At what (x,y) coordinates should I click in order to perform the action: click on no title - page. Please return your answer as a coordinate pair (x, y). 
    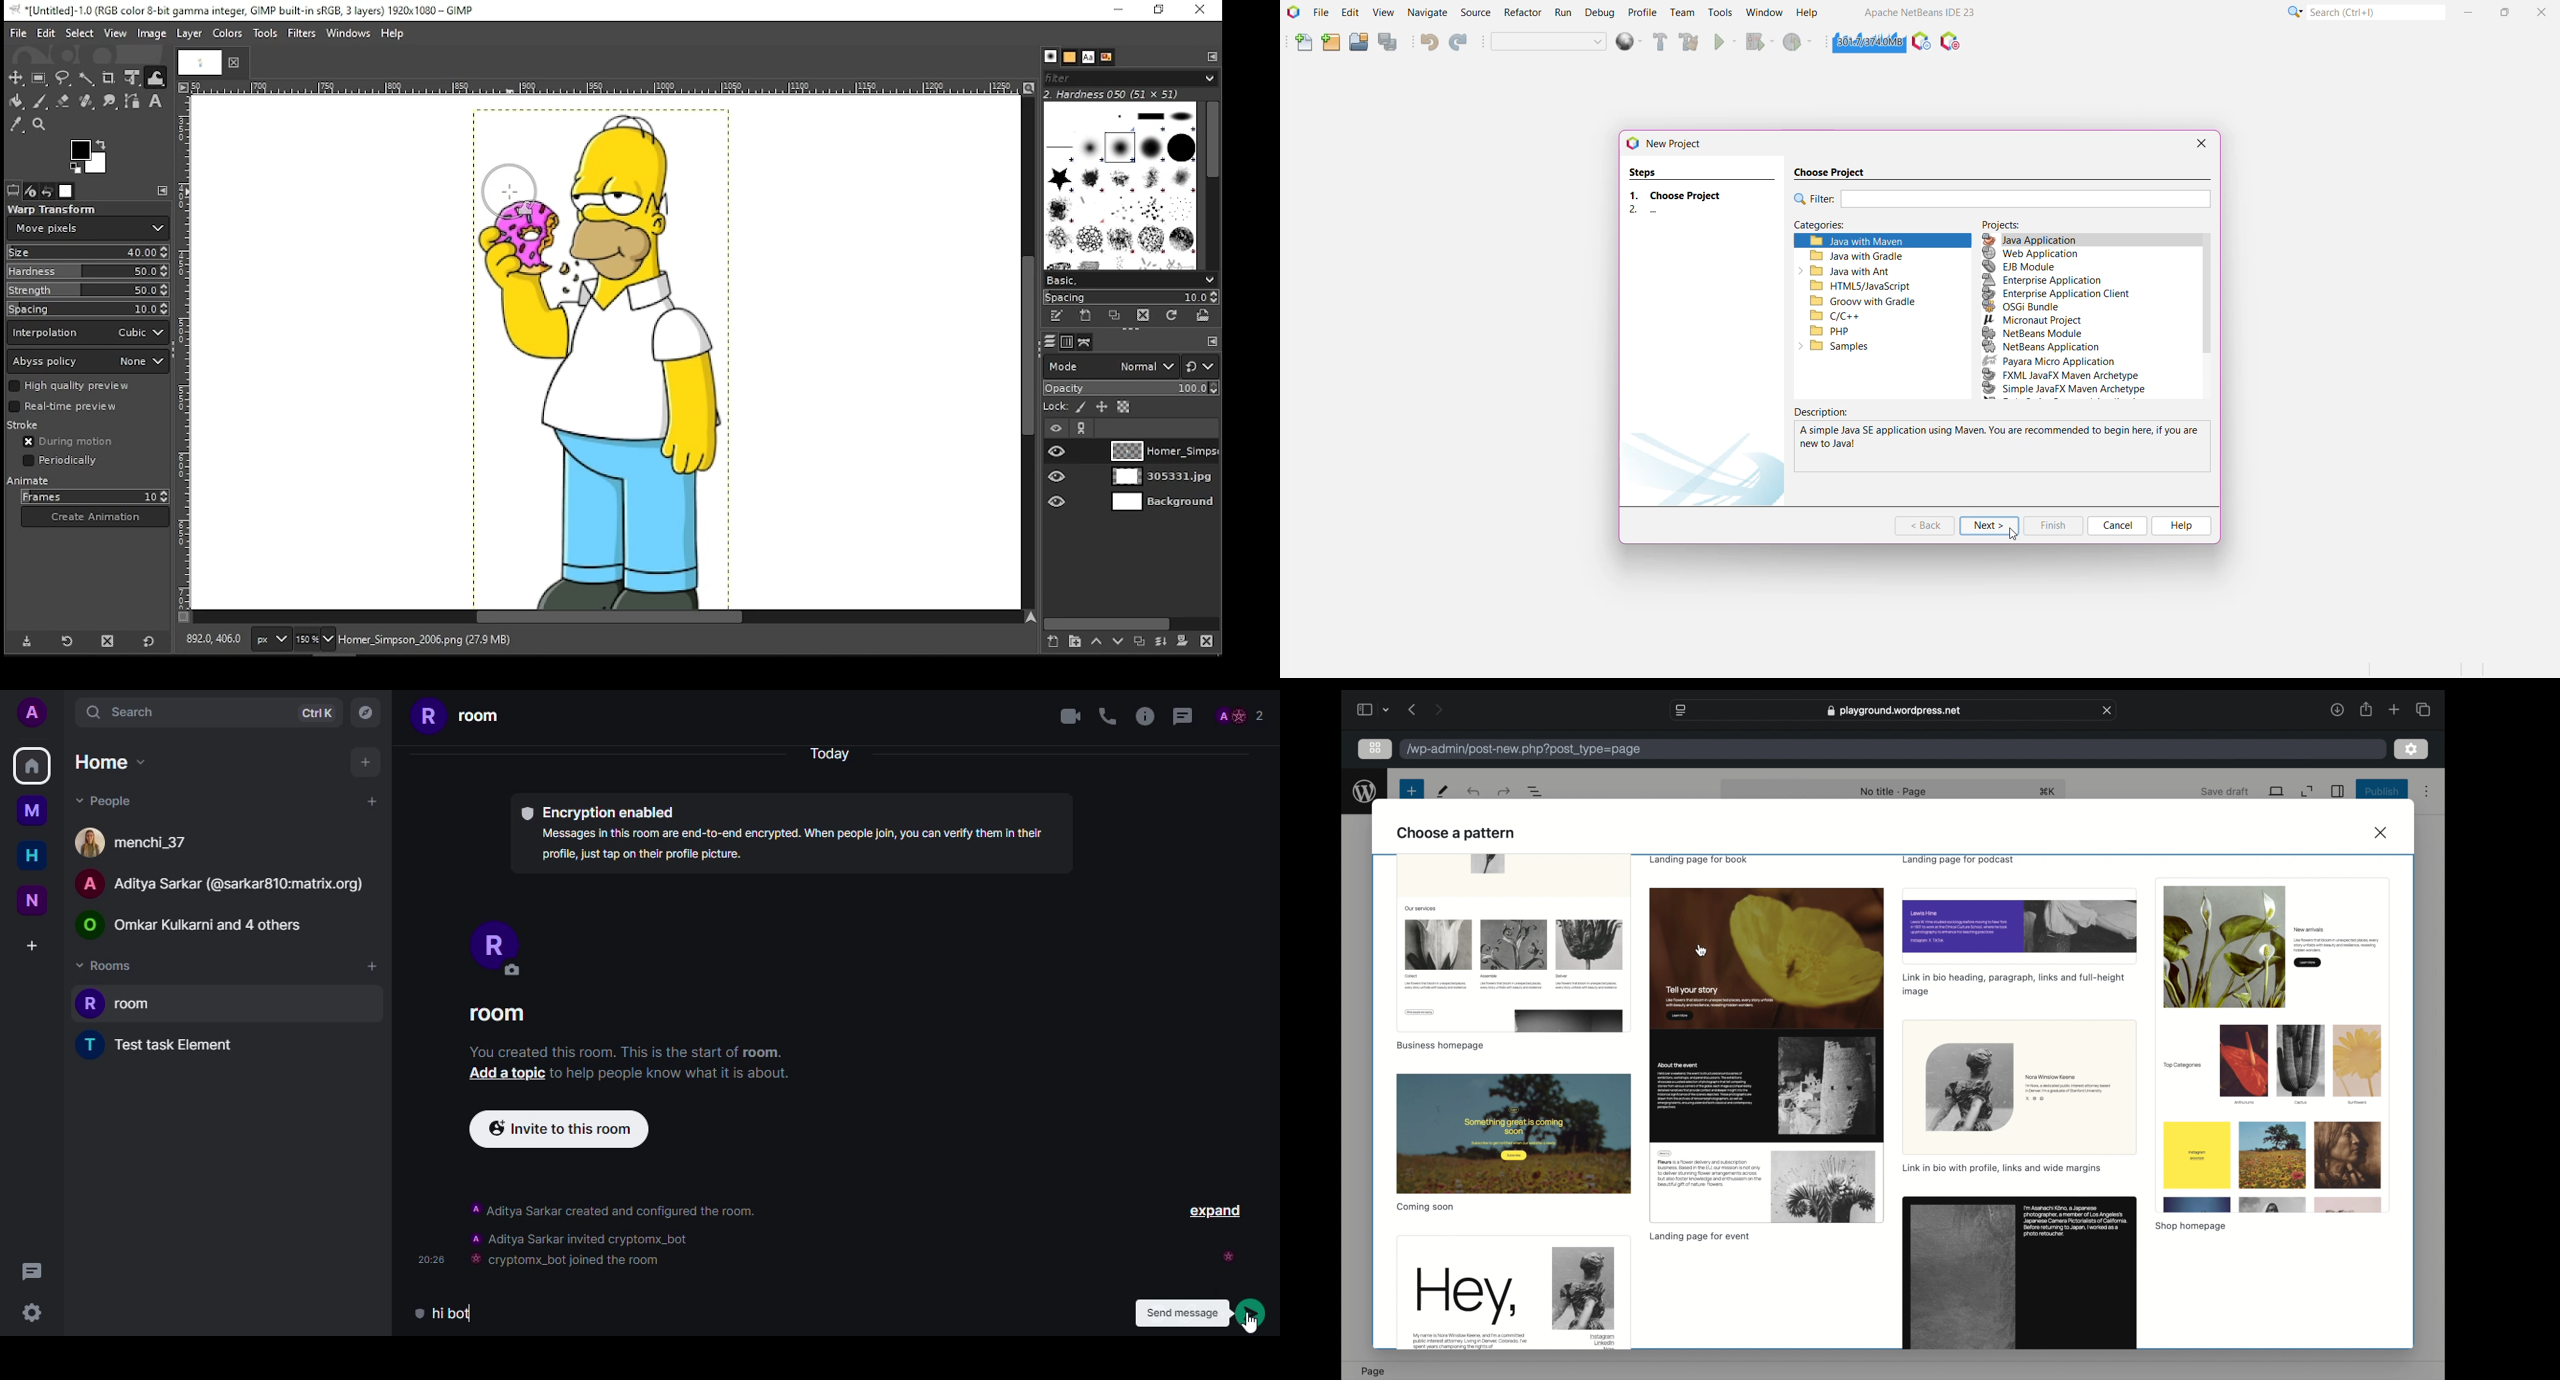
    Looking at the image, I should click on (1895, 792).